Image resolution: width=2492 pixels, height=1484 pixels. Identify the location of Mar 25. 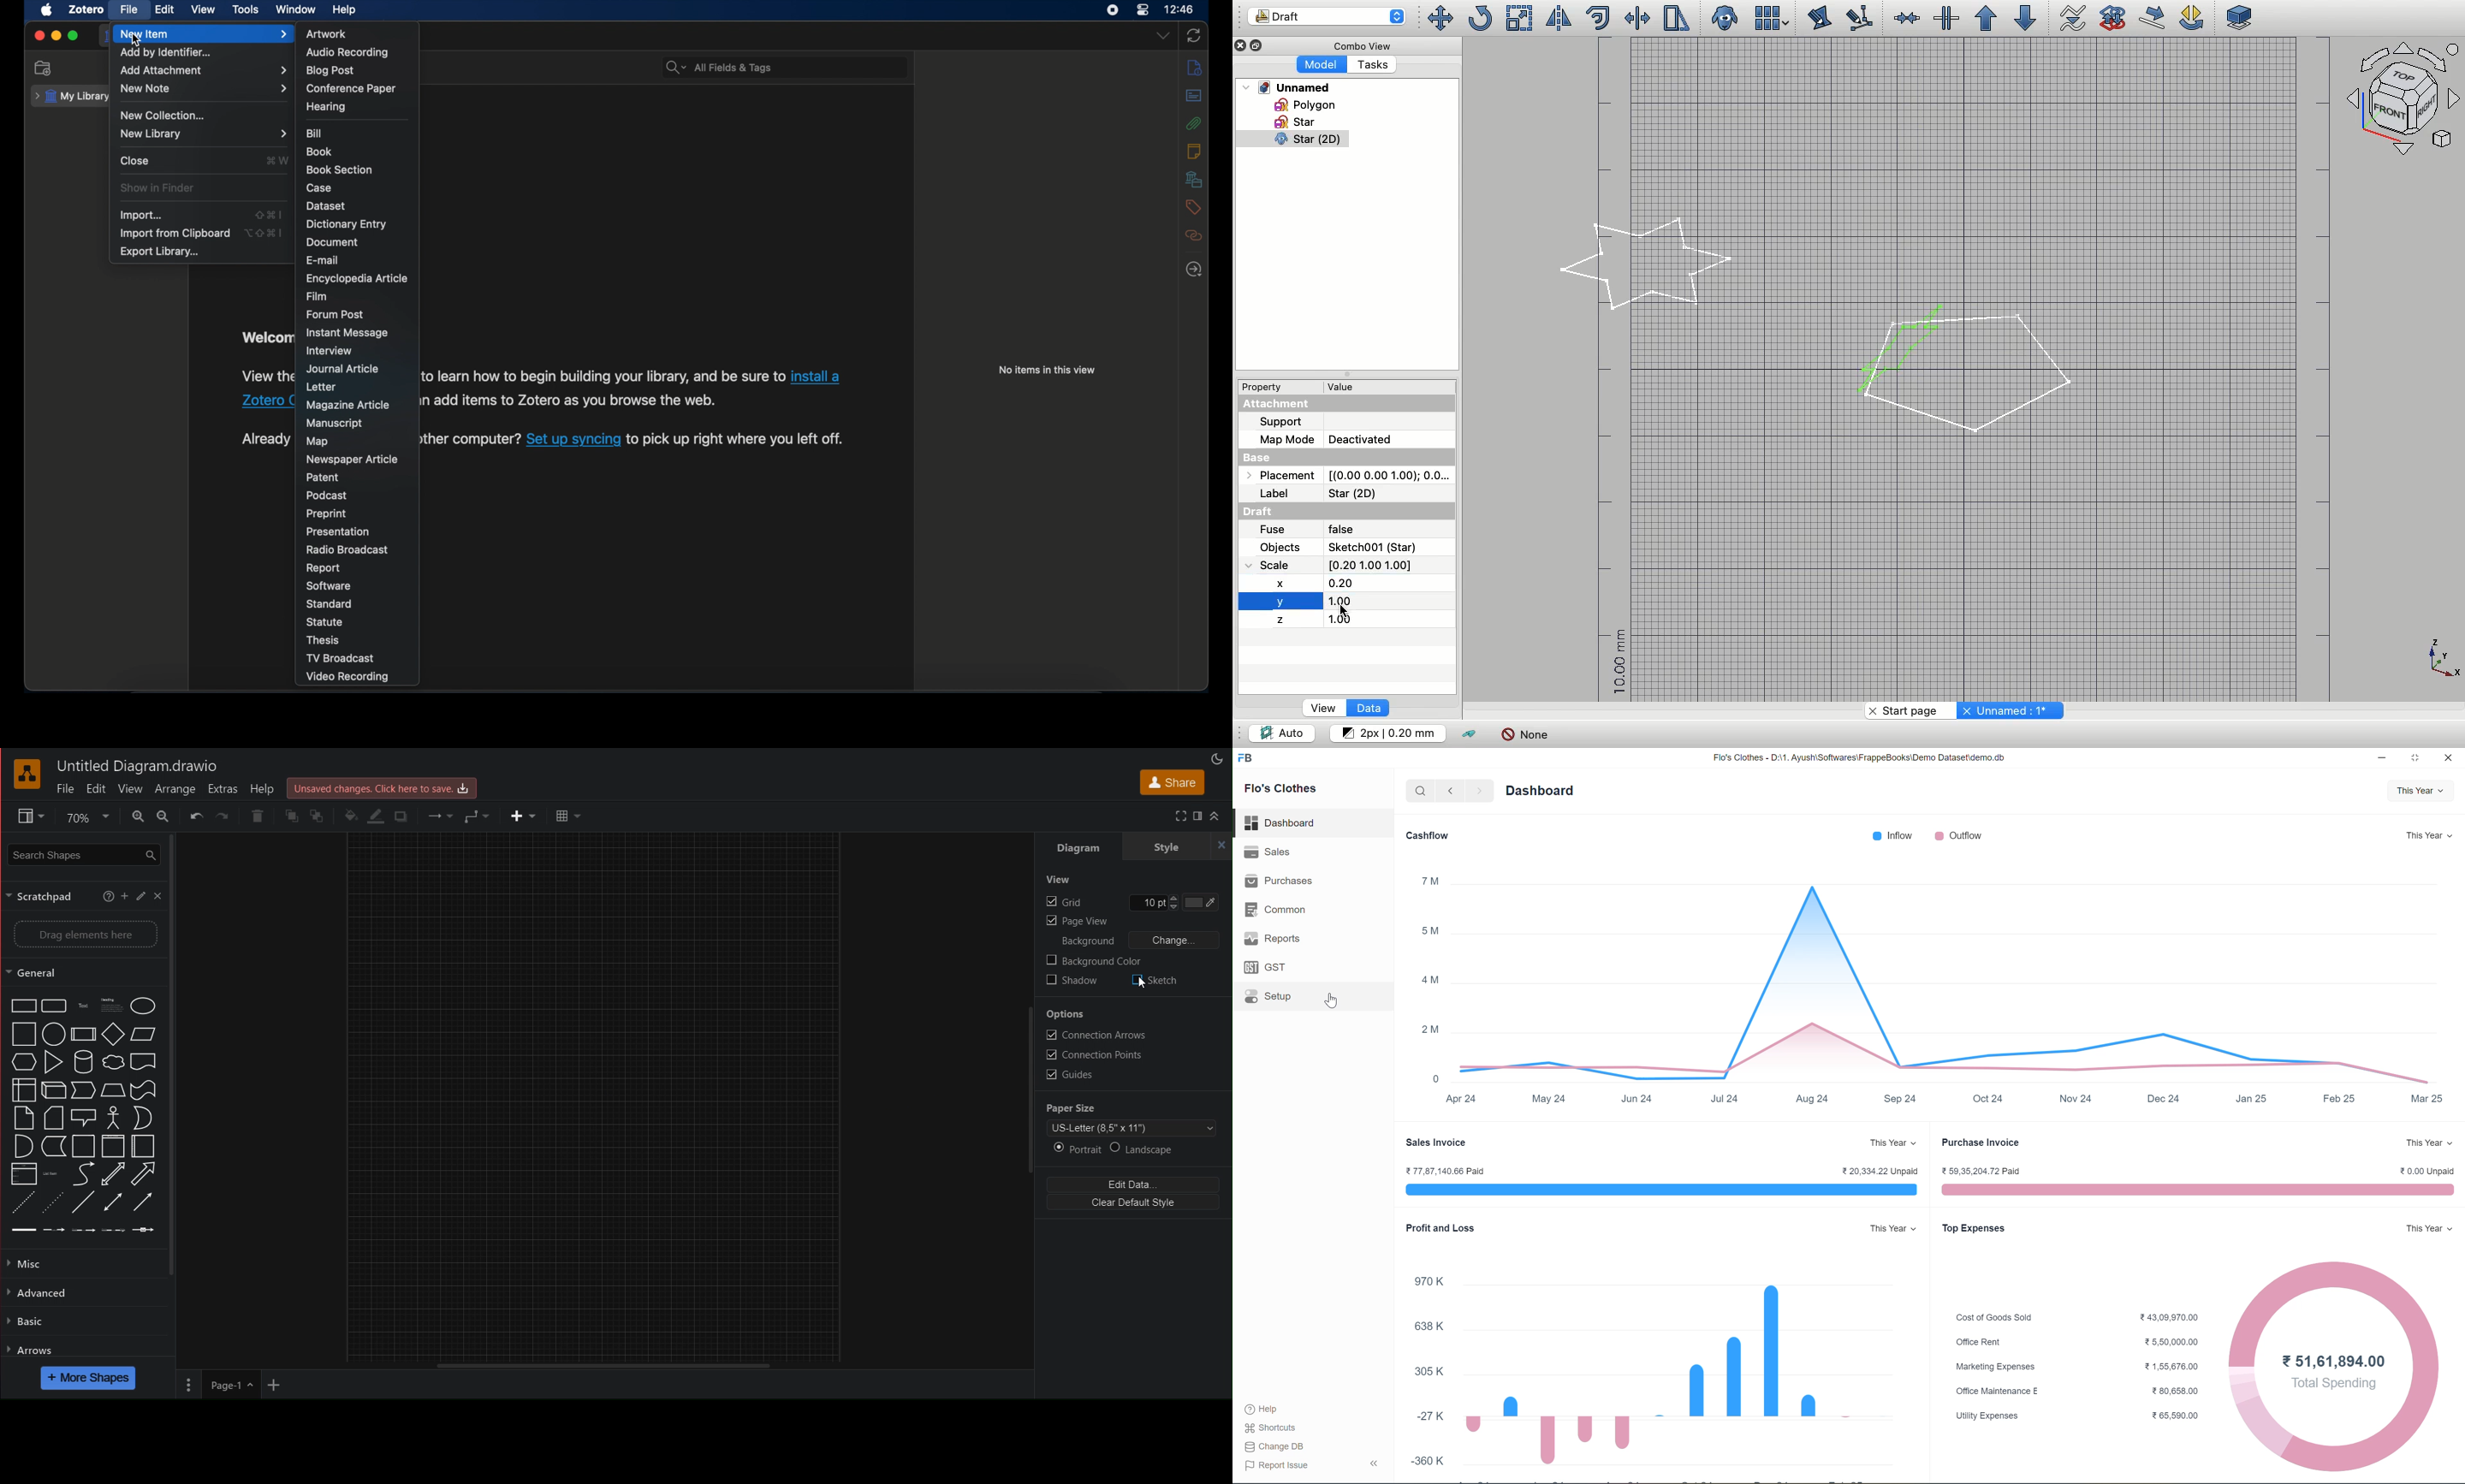
(2433, 1100).